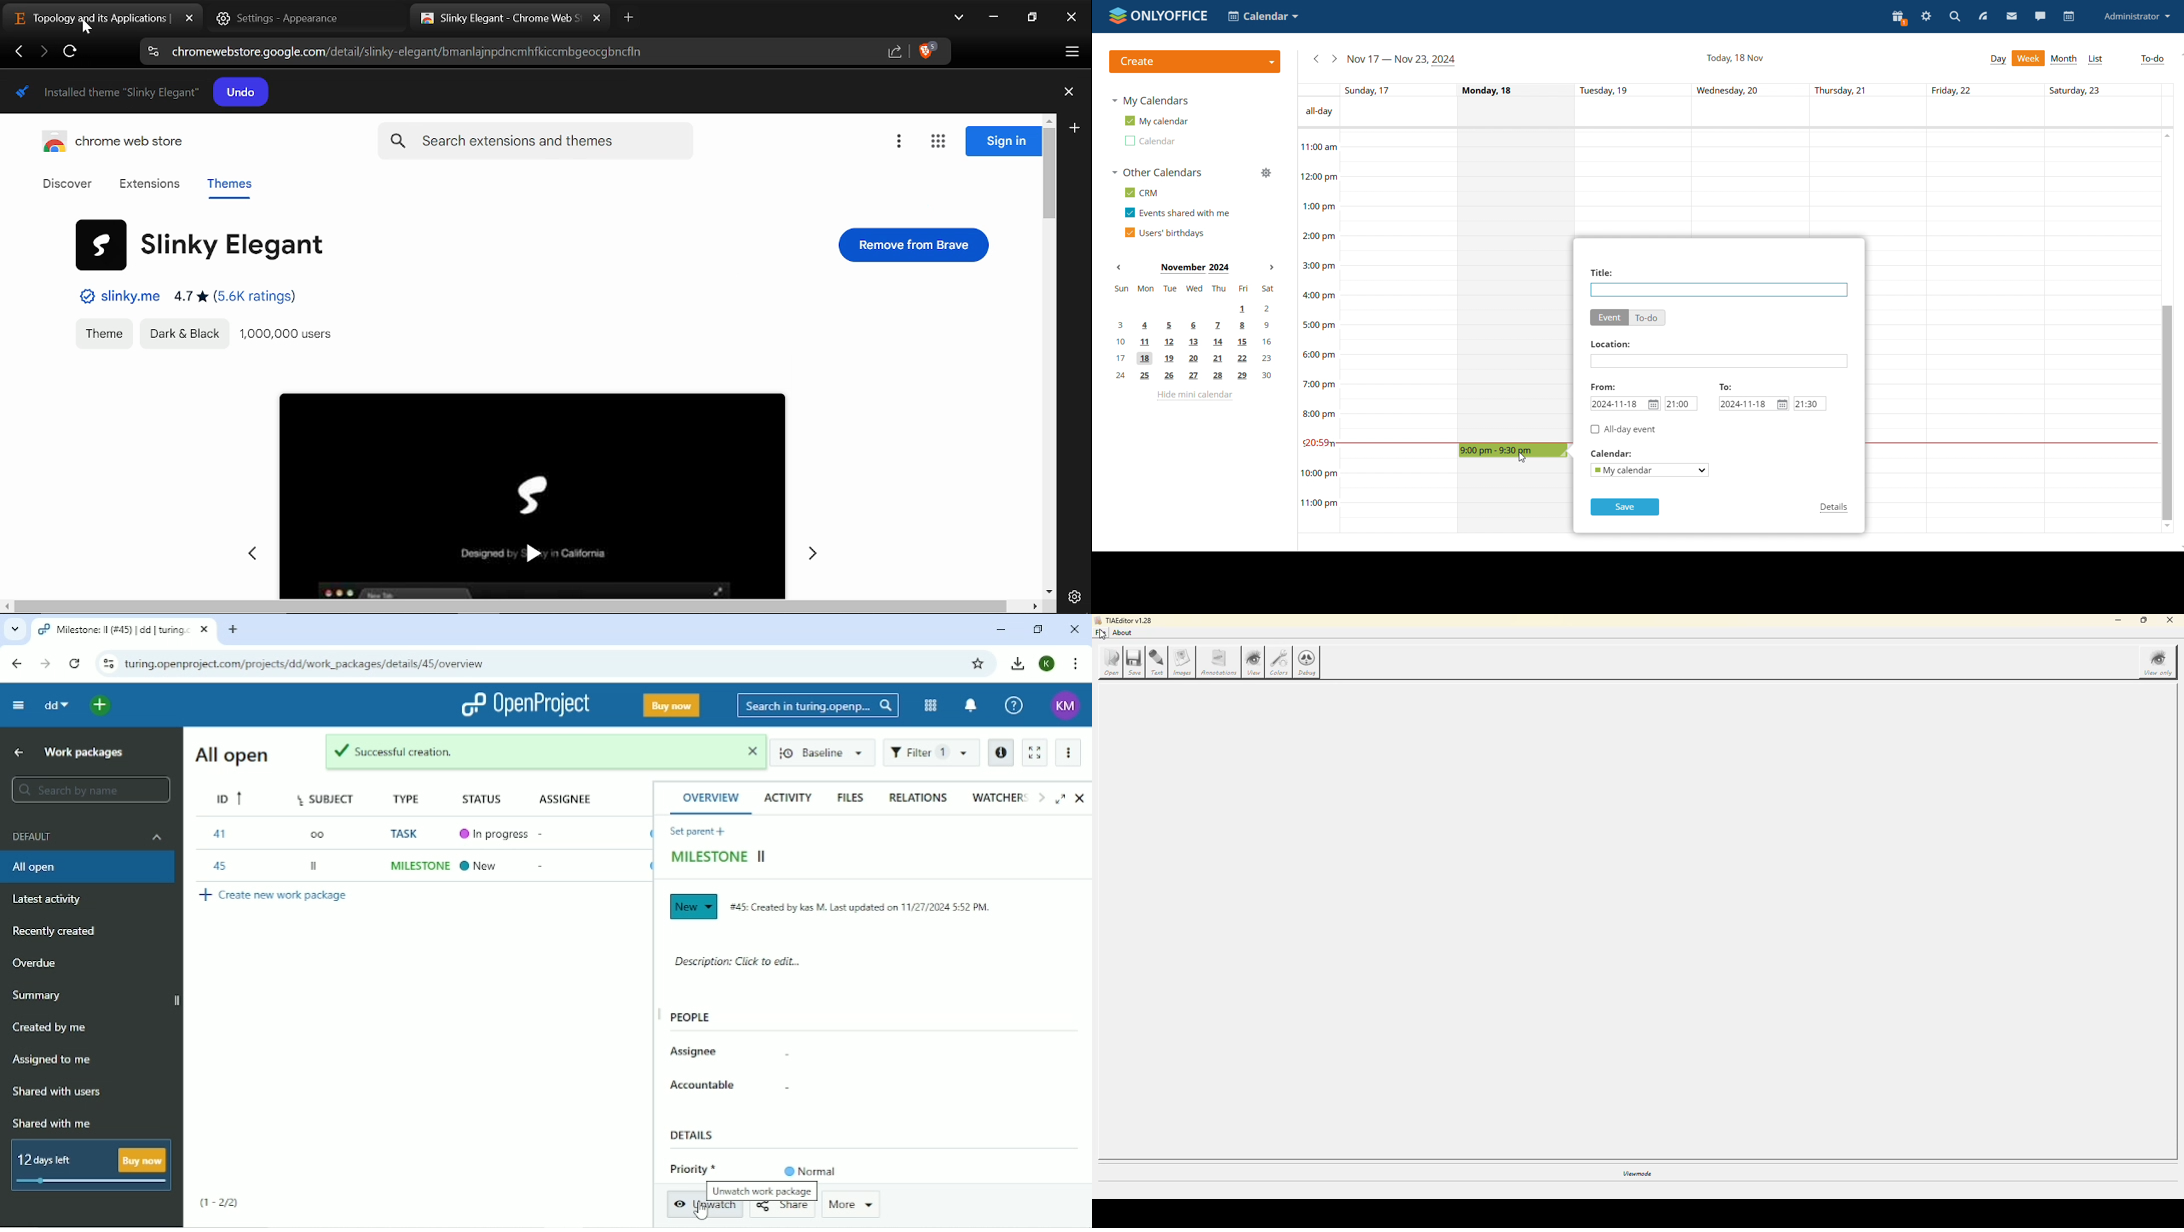 This screenshot has width=2184, height=1232. I want to click on present, so click(1899, 18).